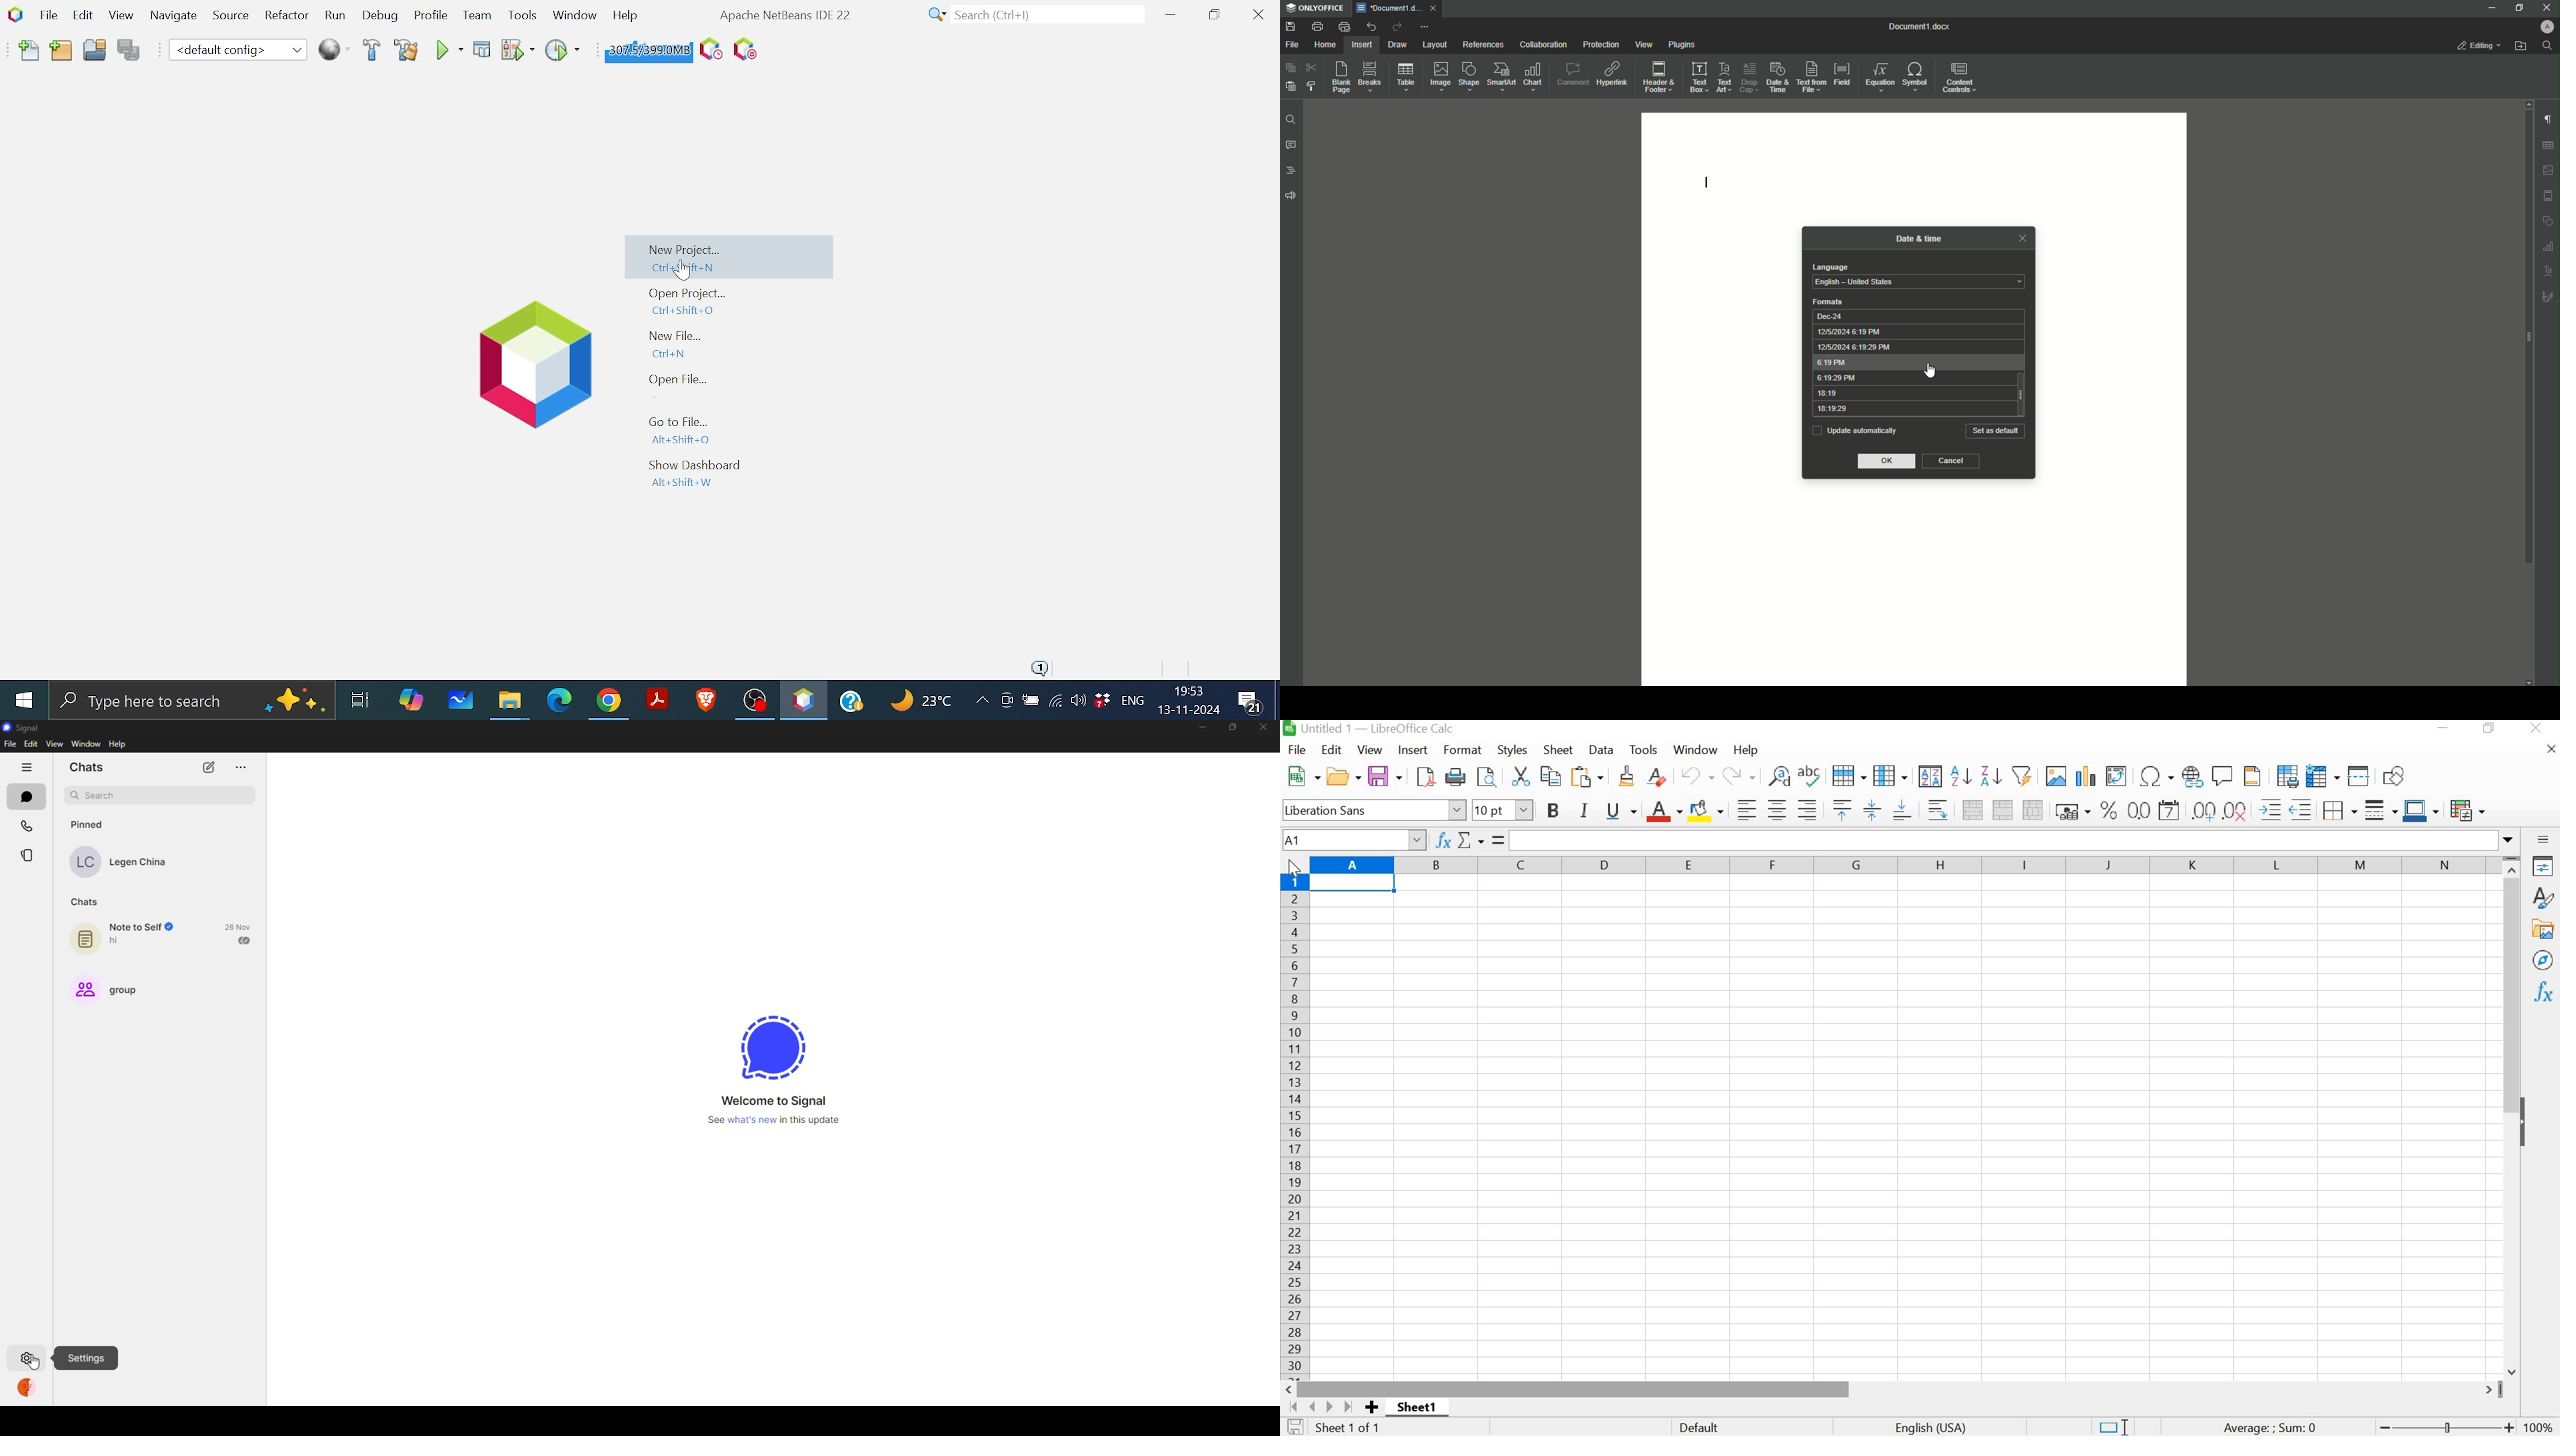 The height and width of the screenshot is (1456, 2576). I want to click on window, so click(85, 743).